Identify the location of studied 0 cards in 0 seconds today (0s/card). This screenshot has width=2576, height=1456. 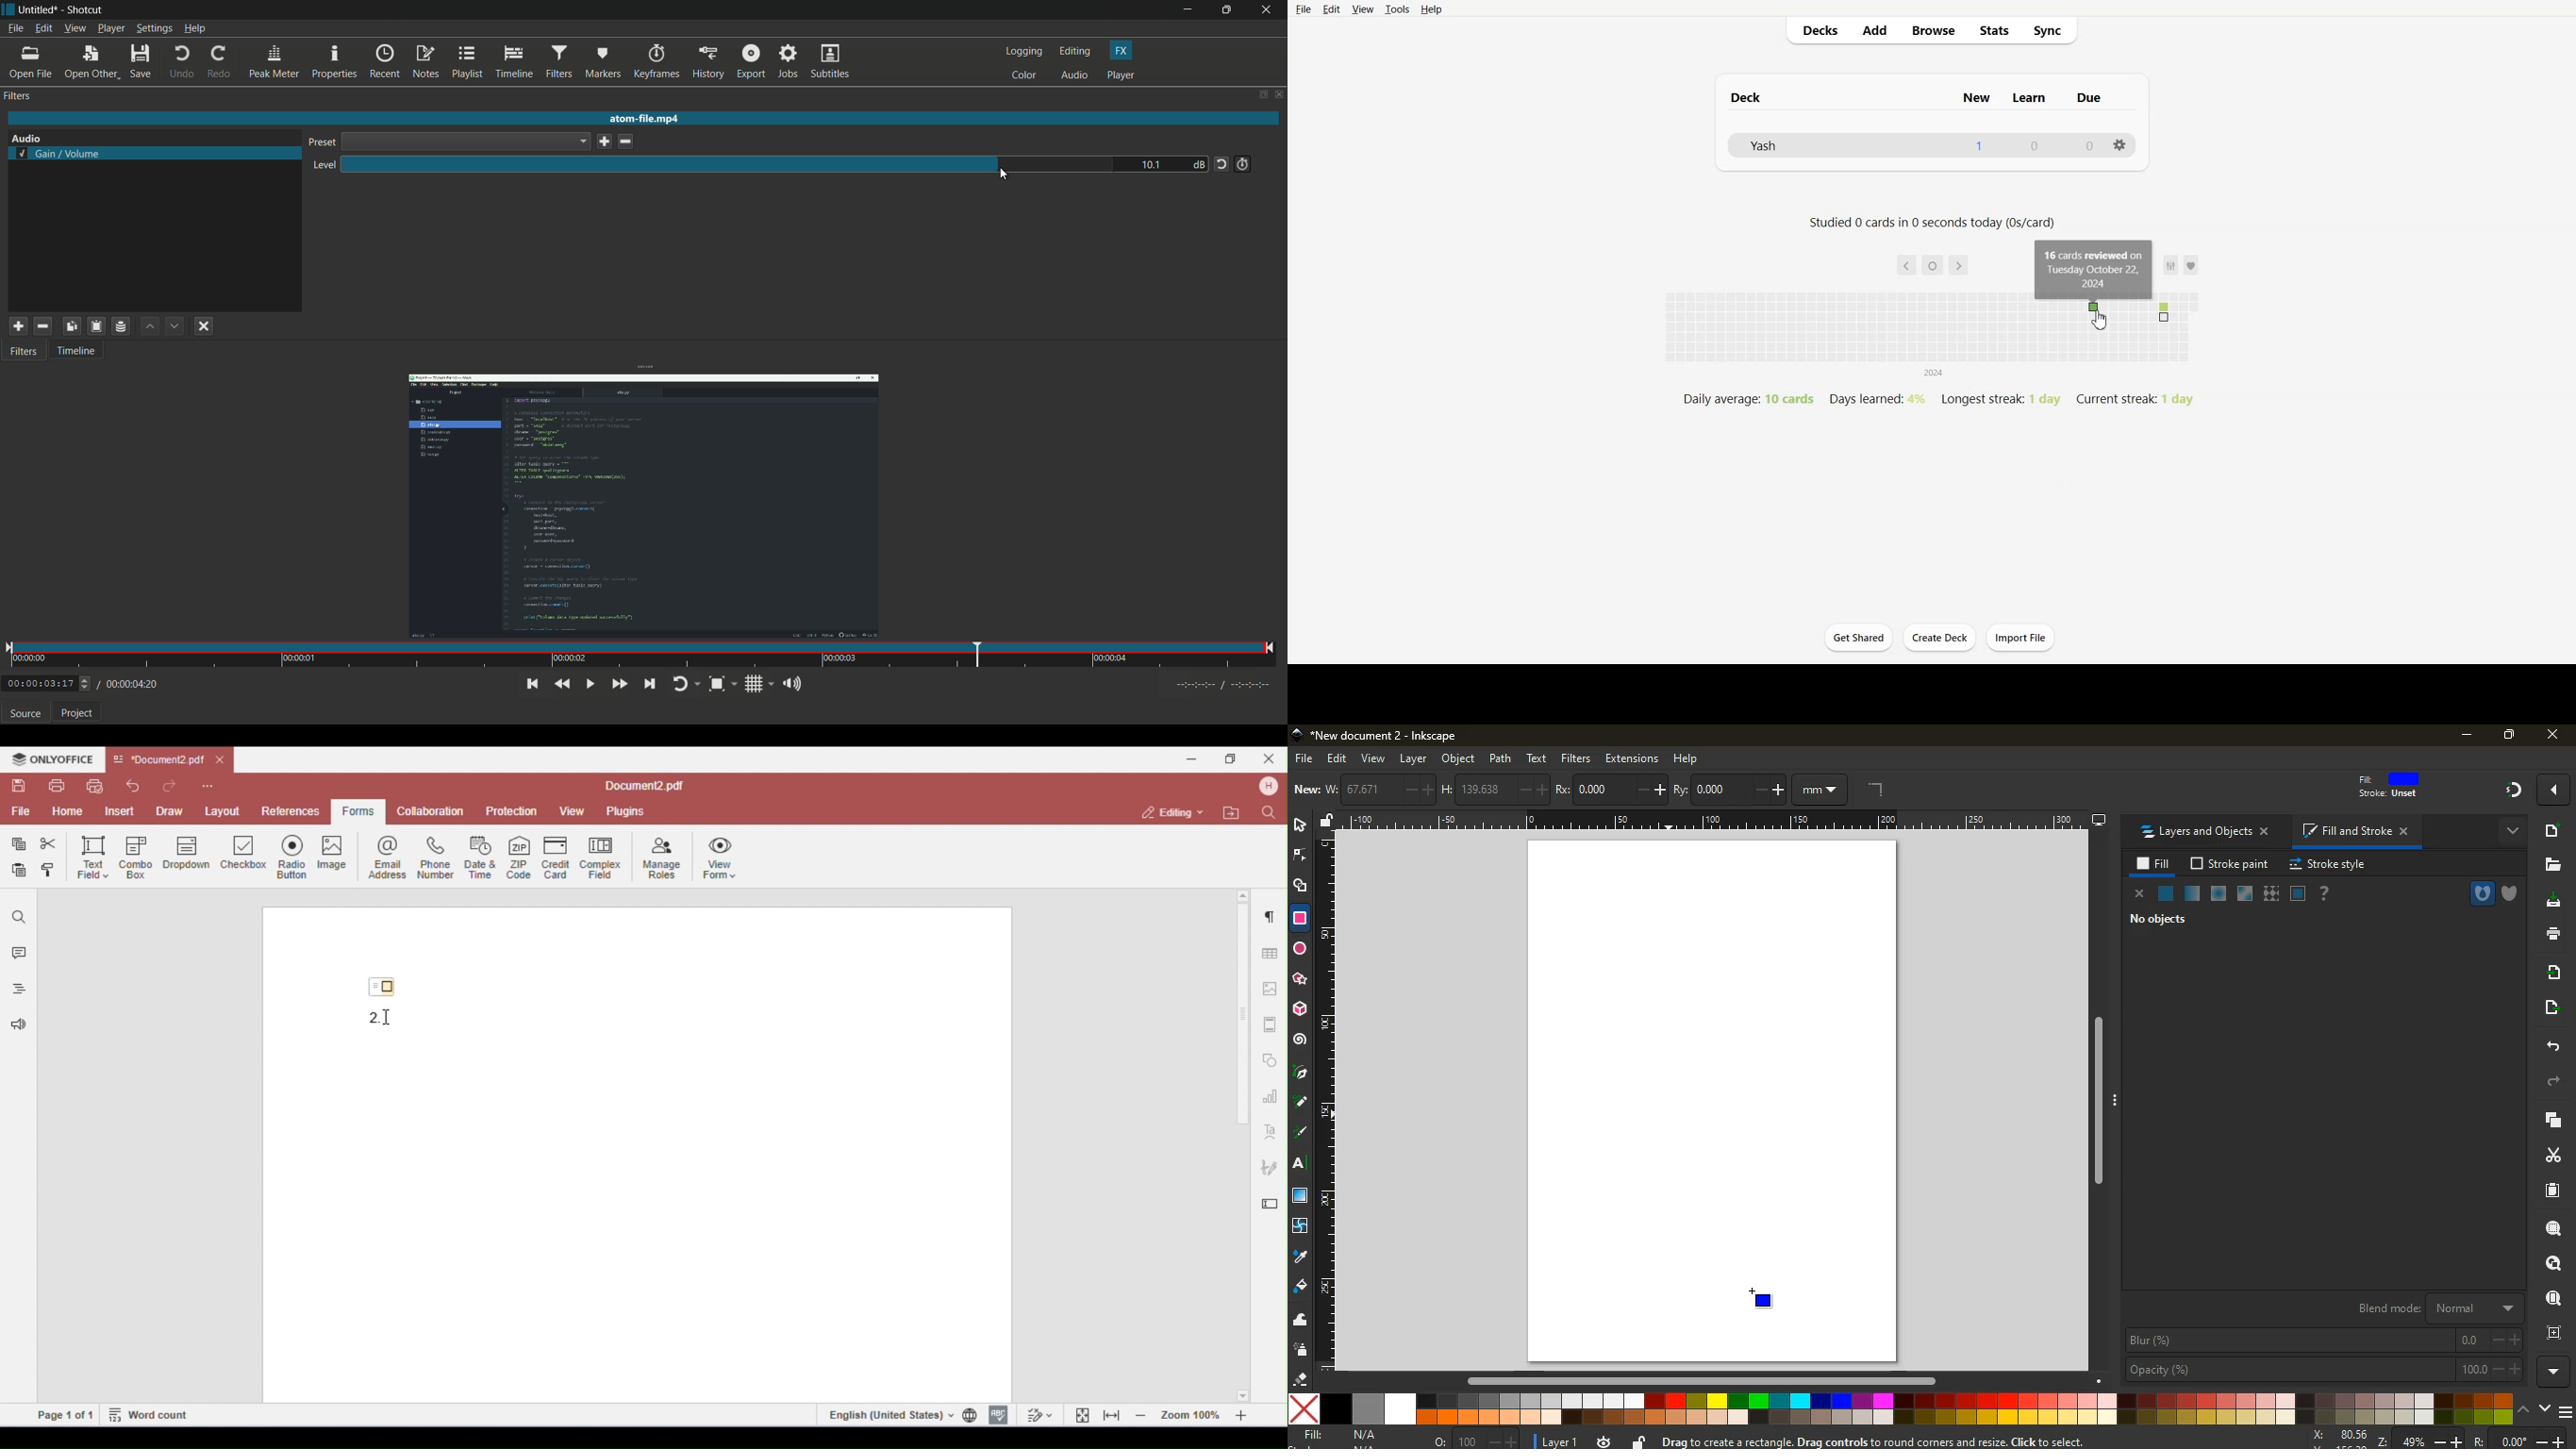
(1932, 223).